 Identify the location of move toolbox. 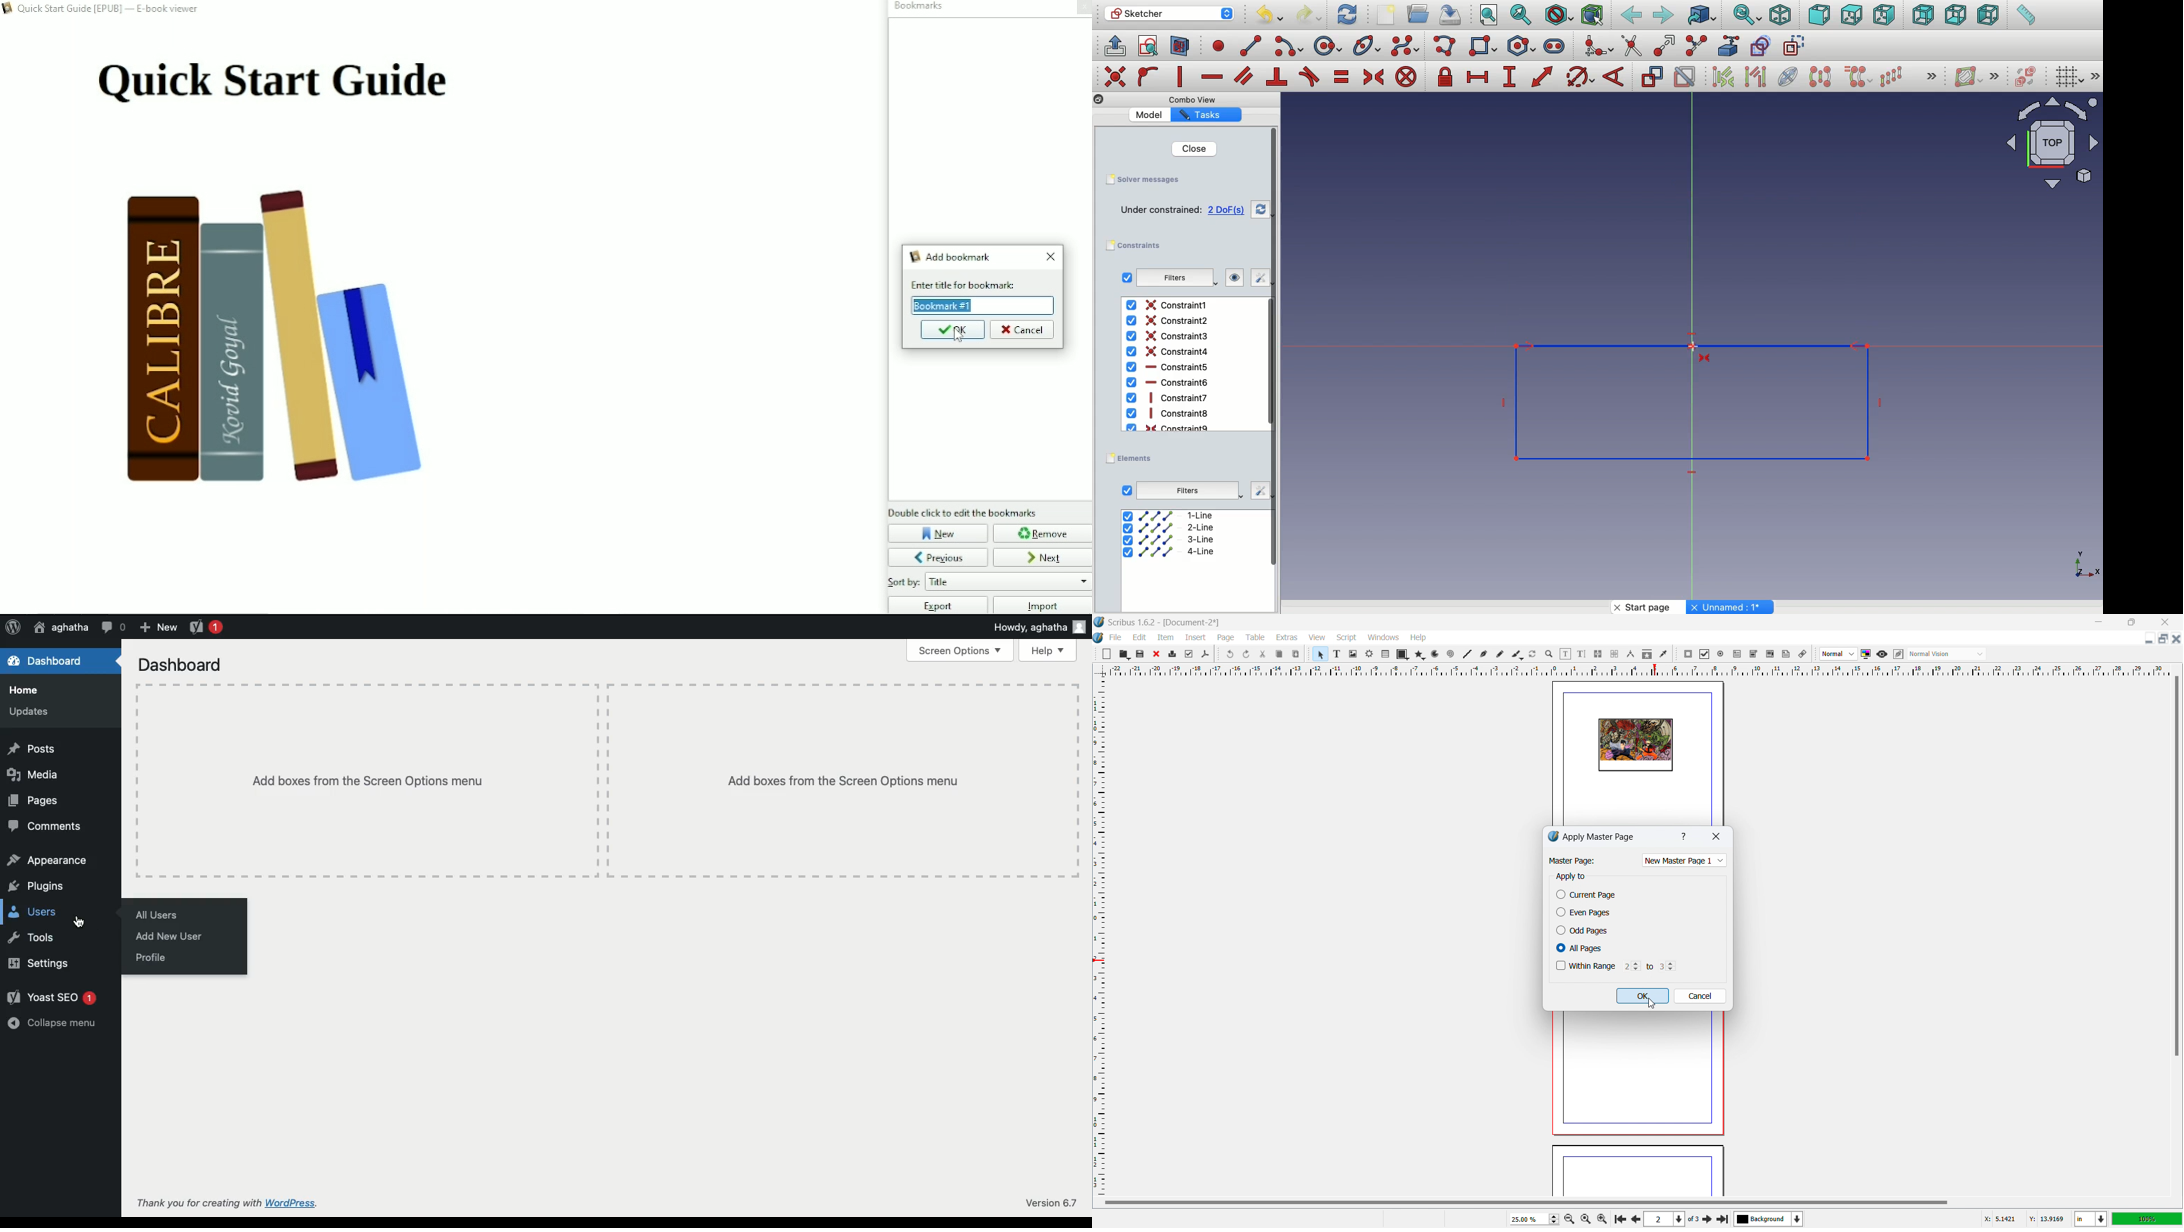
(1096, 653).